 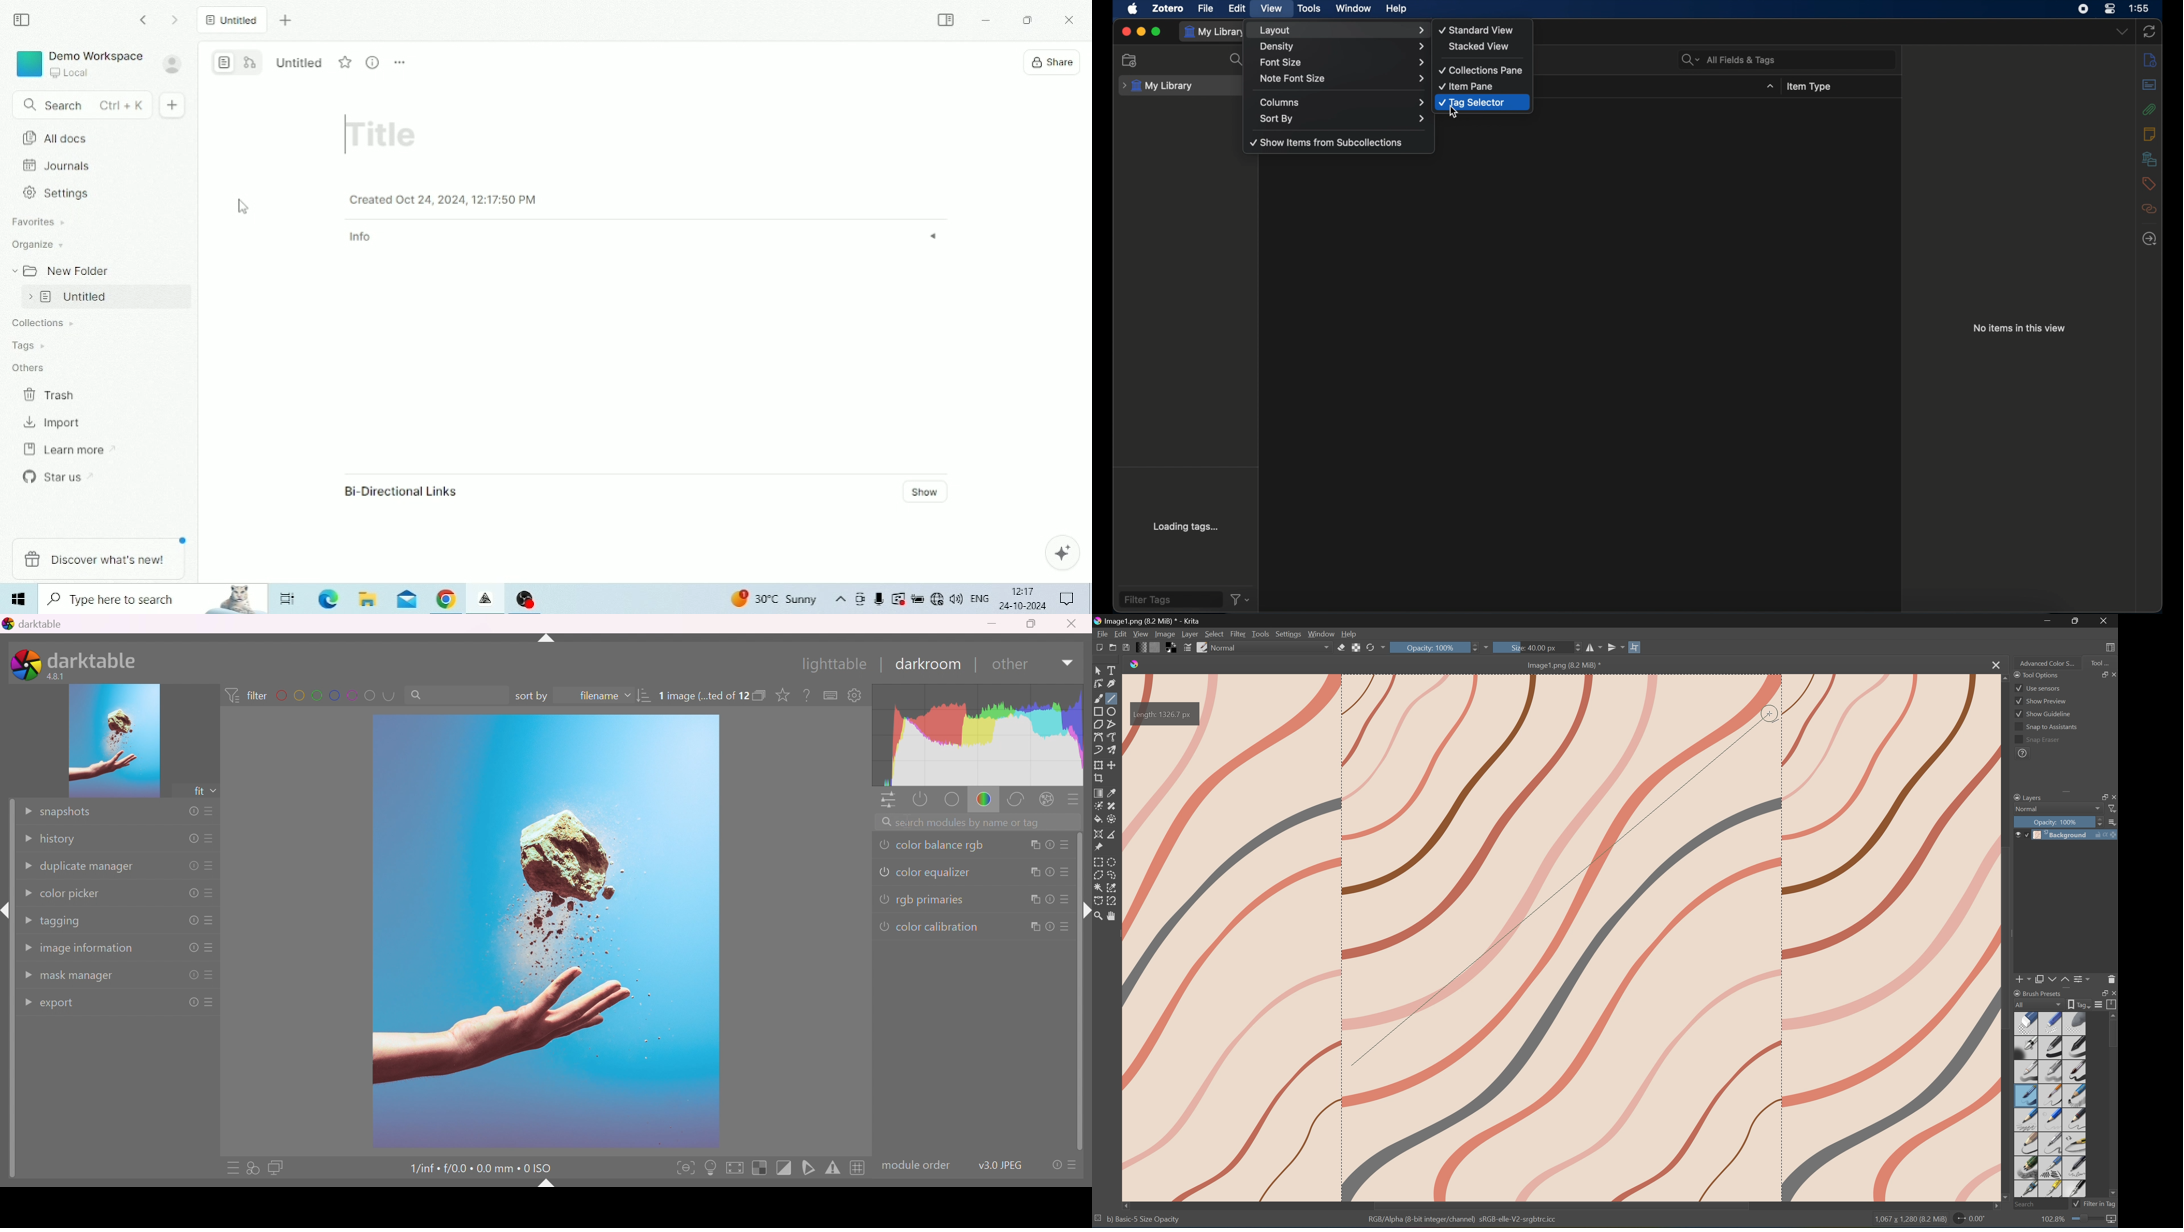 What do you see at coordinates (1074, 624) in the screenshot?
I see `Close` at bounding box center [1074, 624].